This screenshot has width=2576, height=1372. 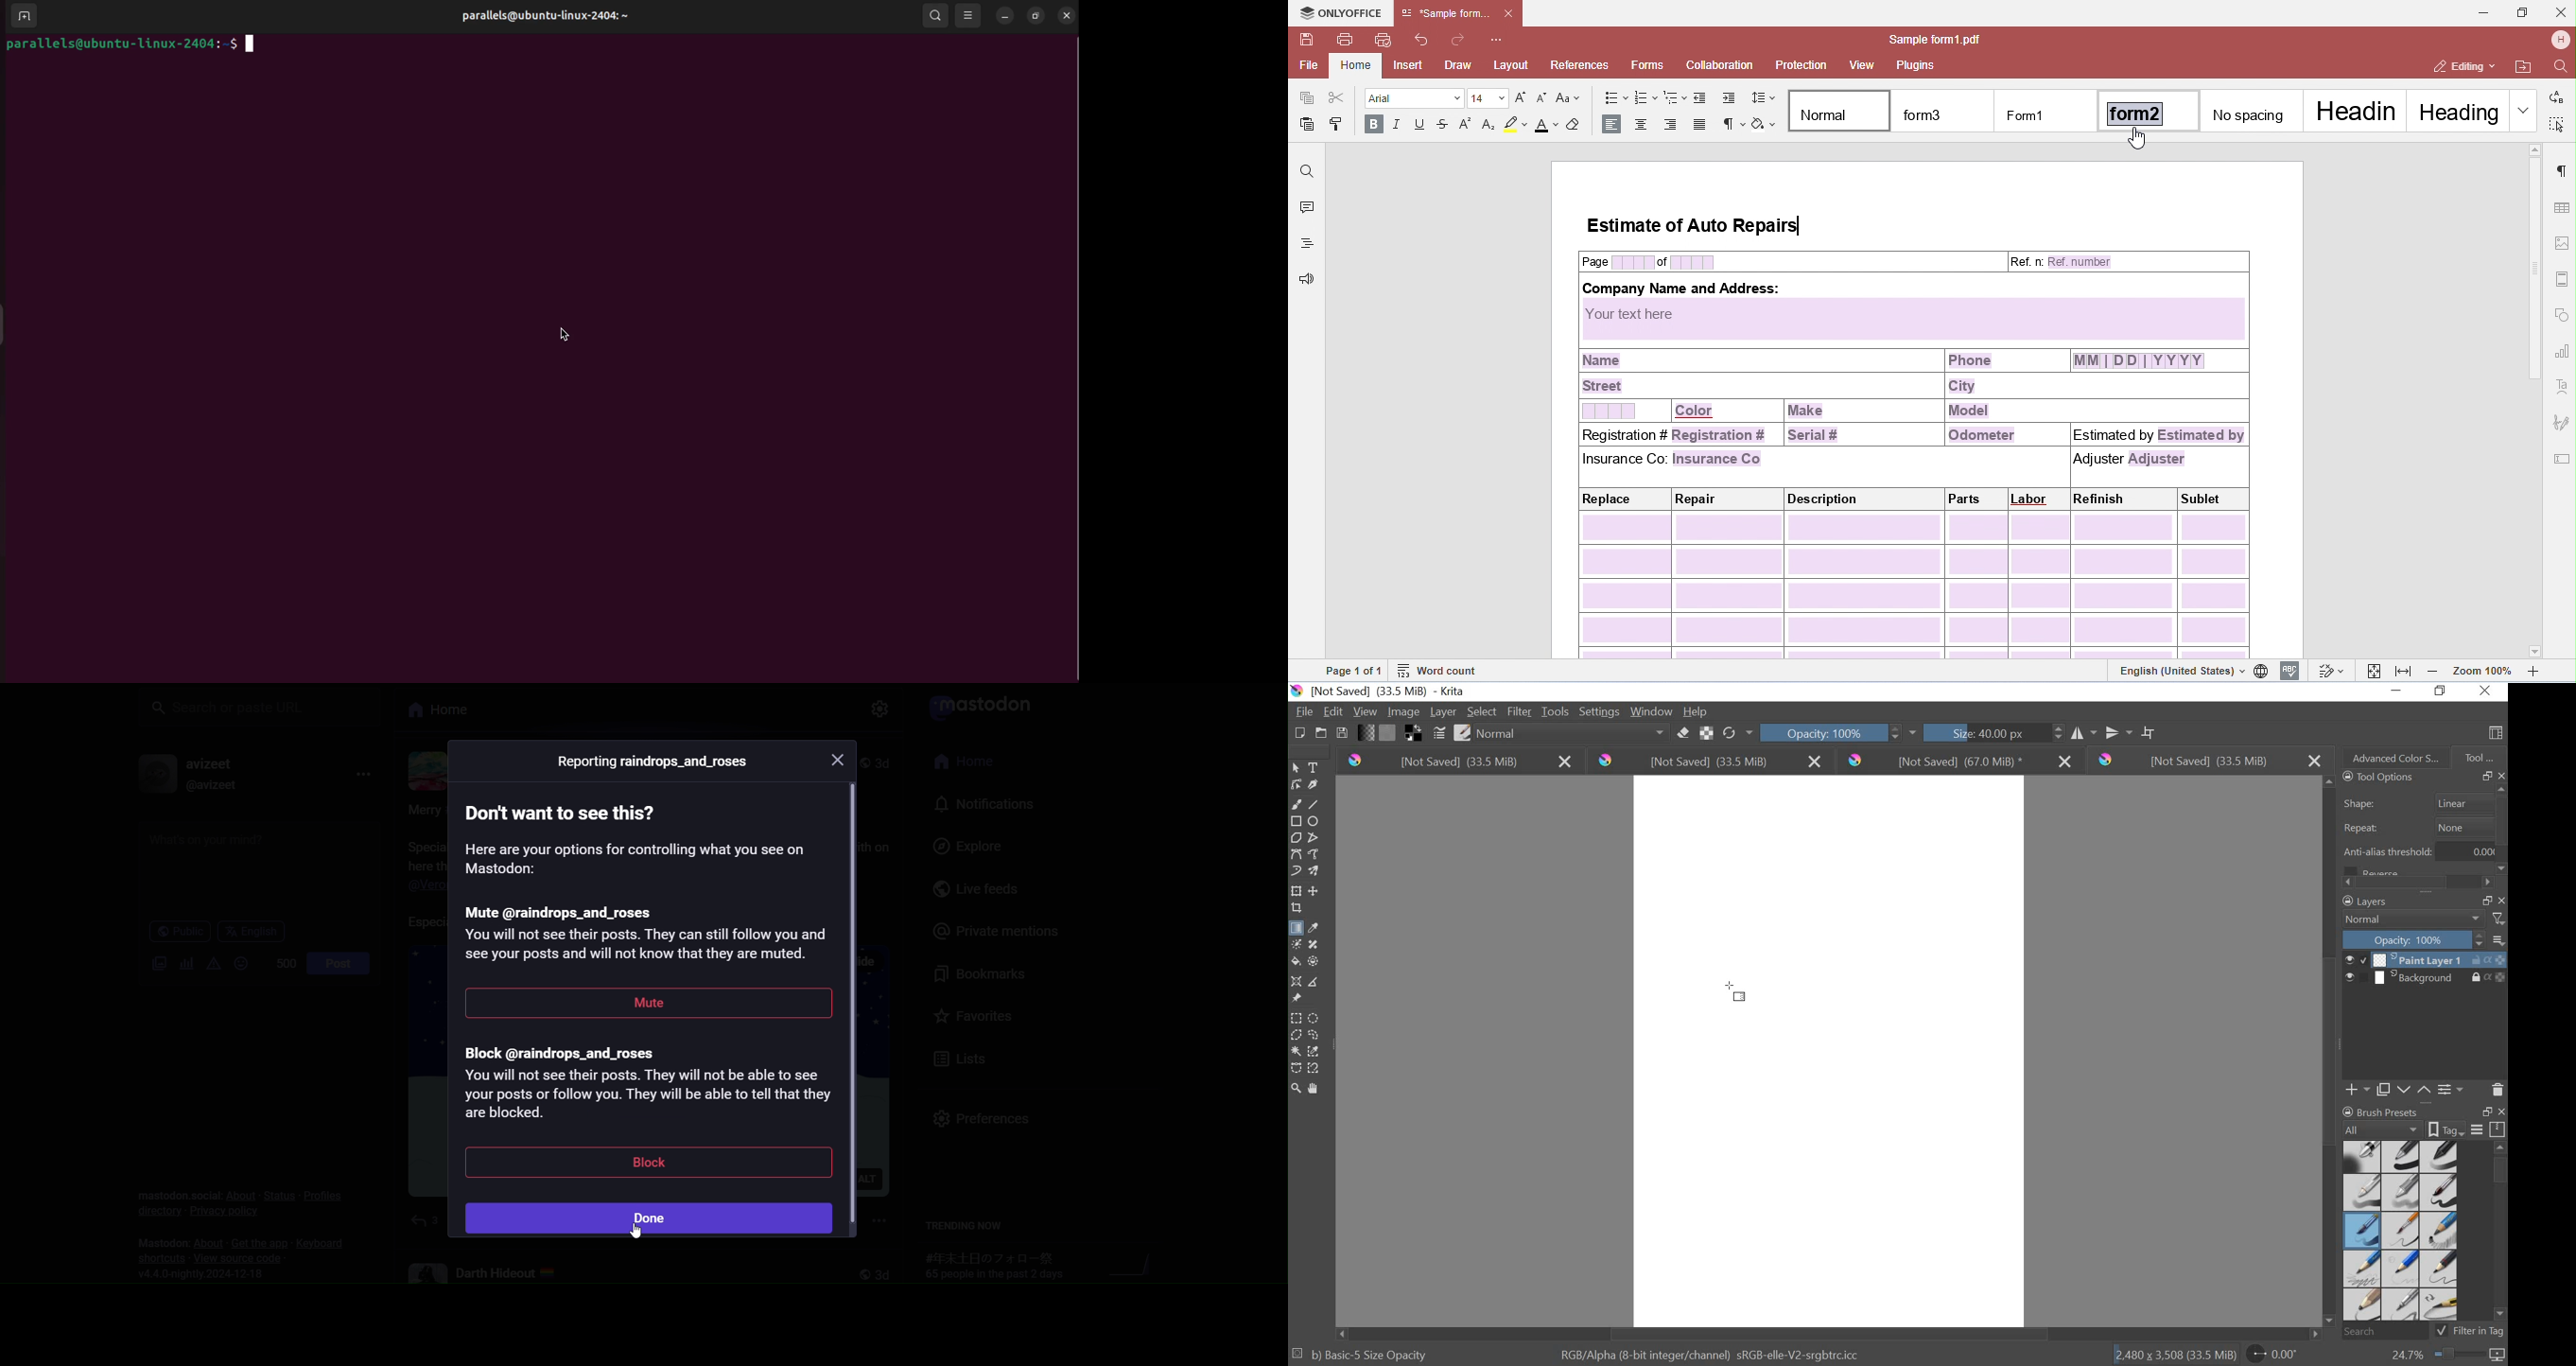 I want to click on polyline, so click(x=1317, y=838).